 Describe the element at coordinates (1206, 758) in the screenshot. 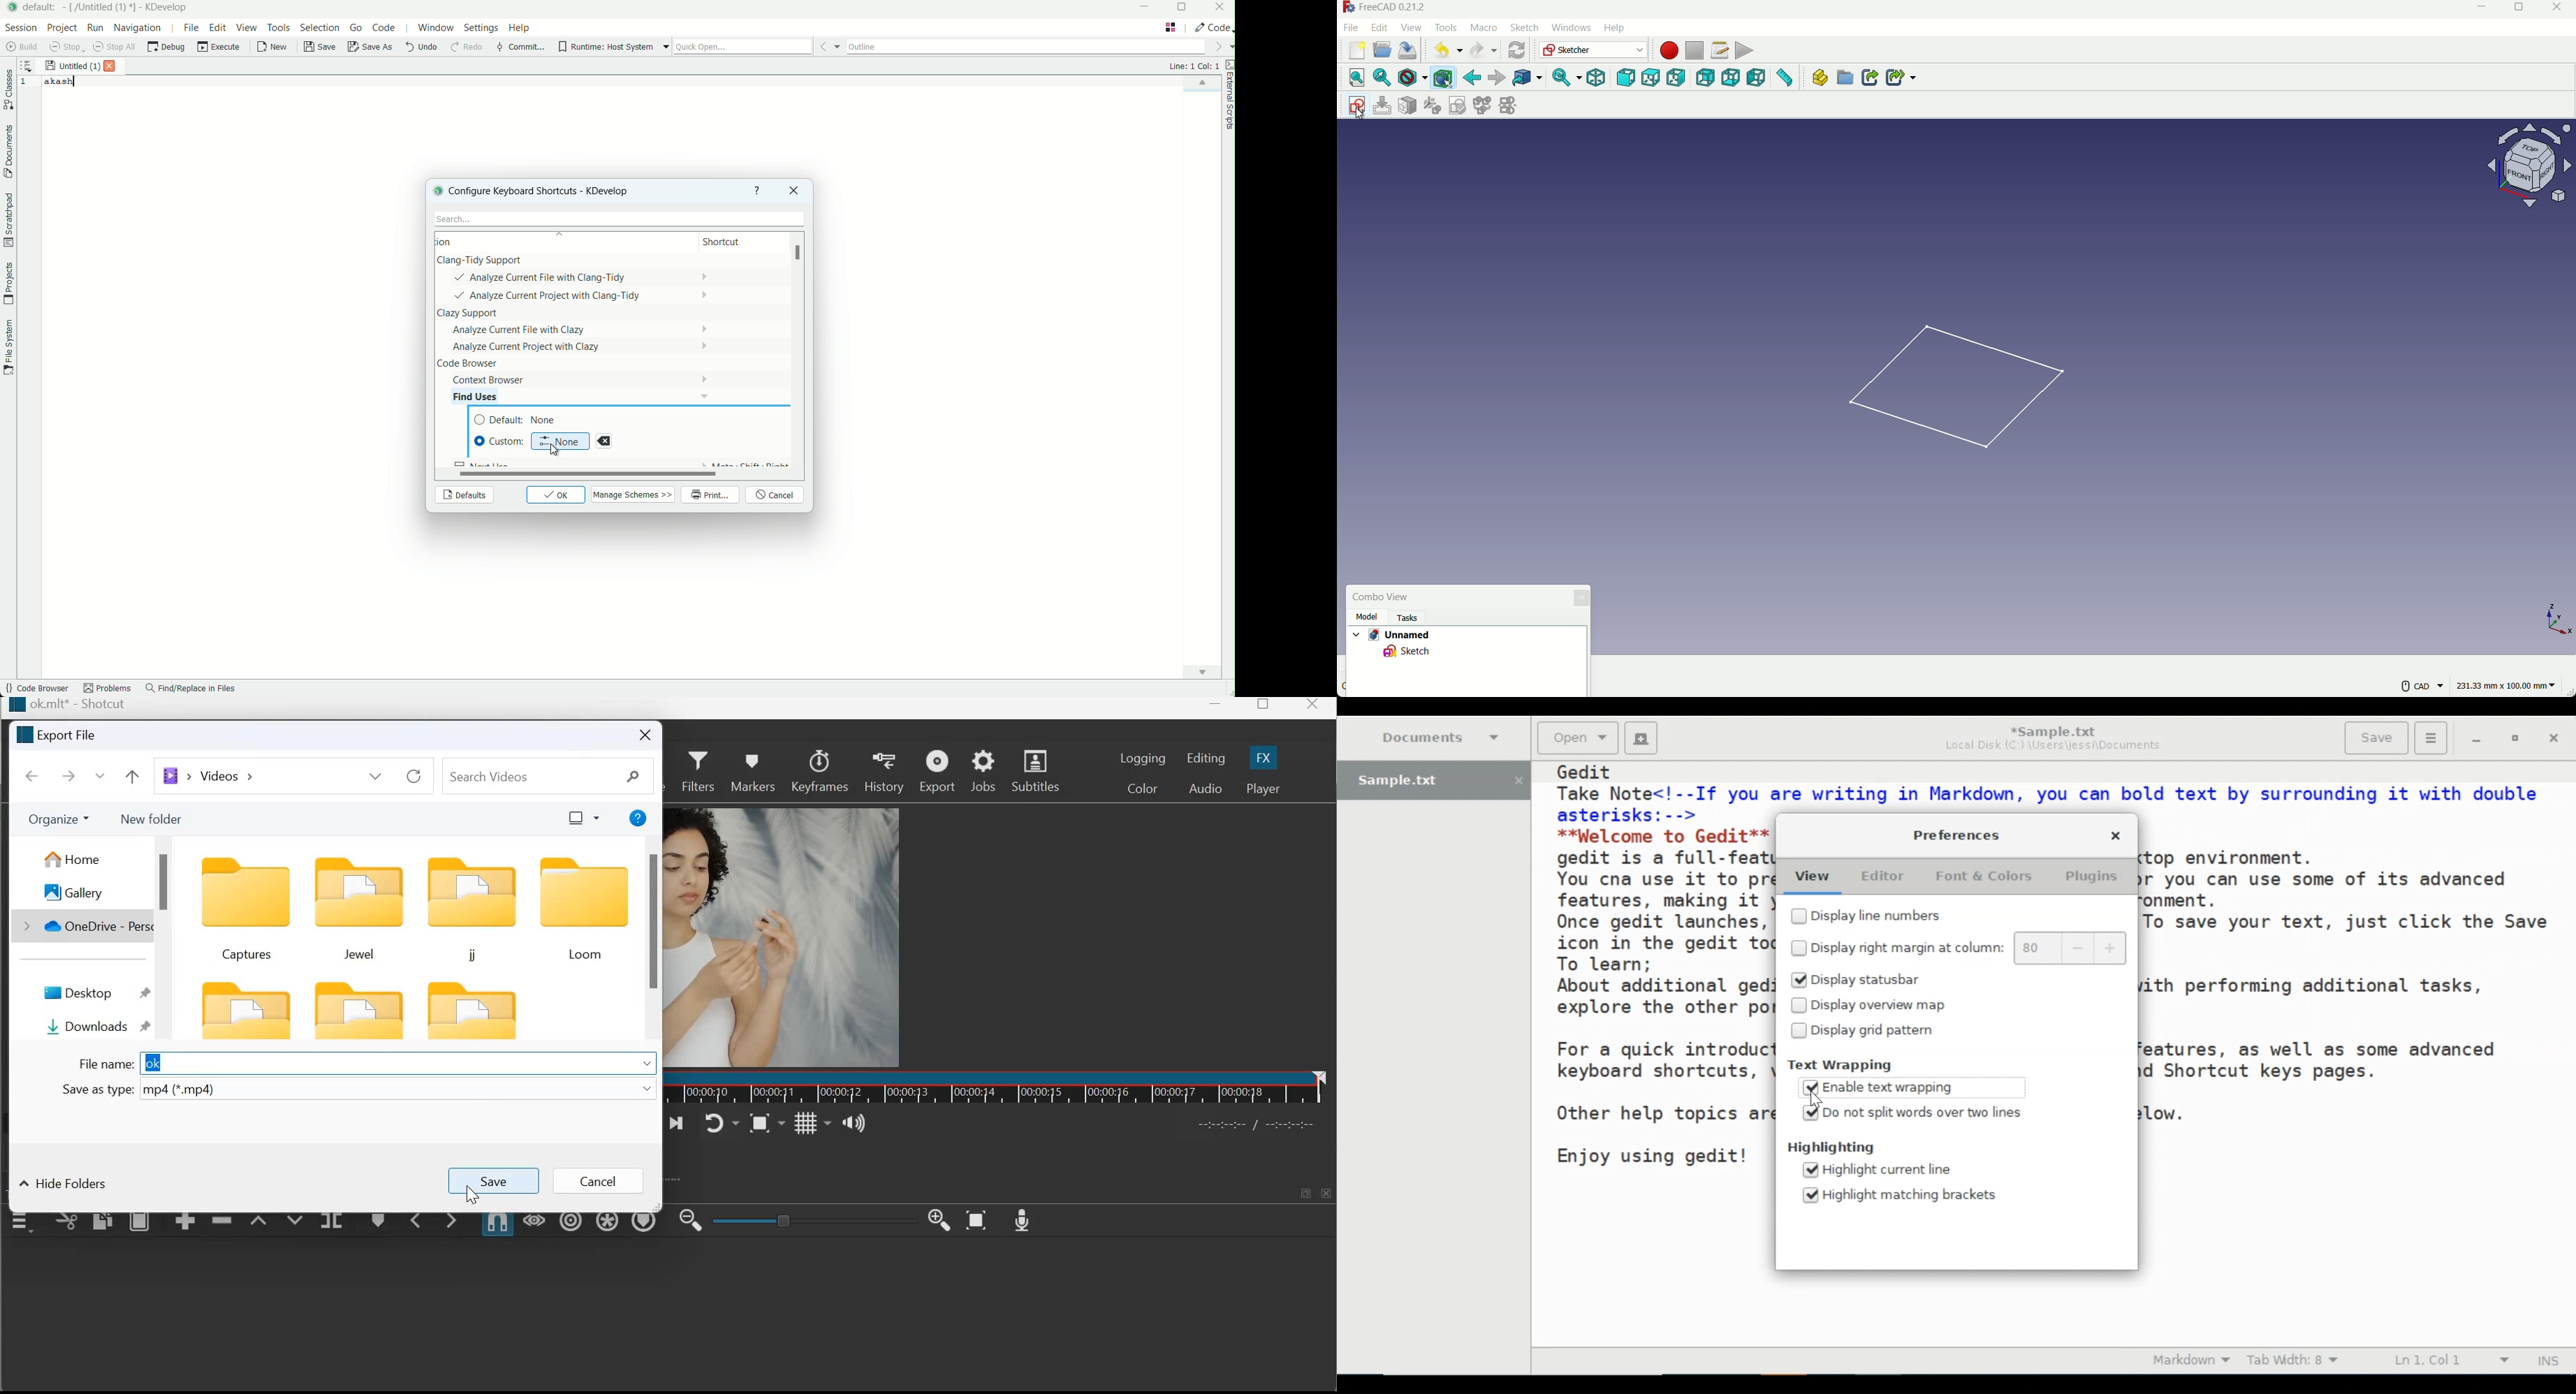

I see `Editing` at that location.